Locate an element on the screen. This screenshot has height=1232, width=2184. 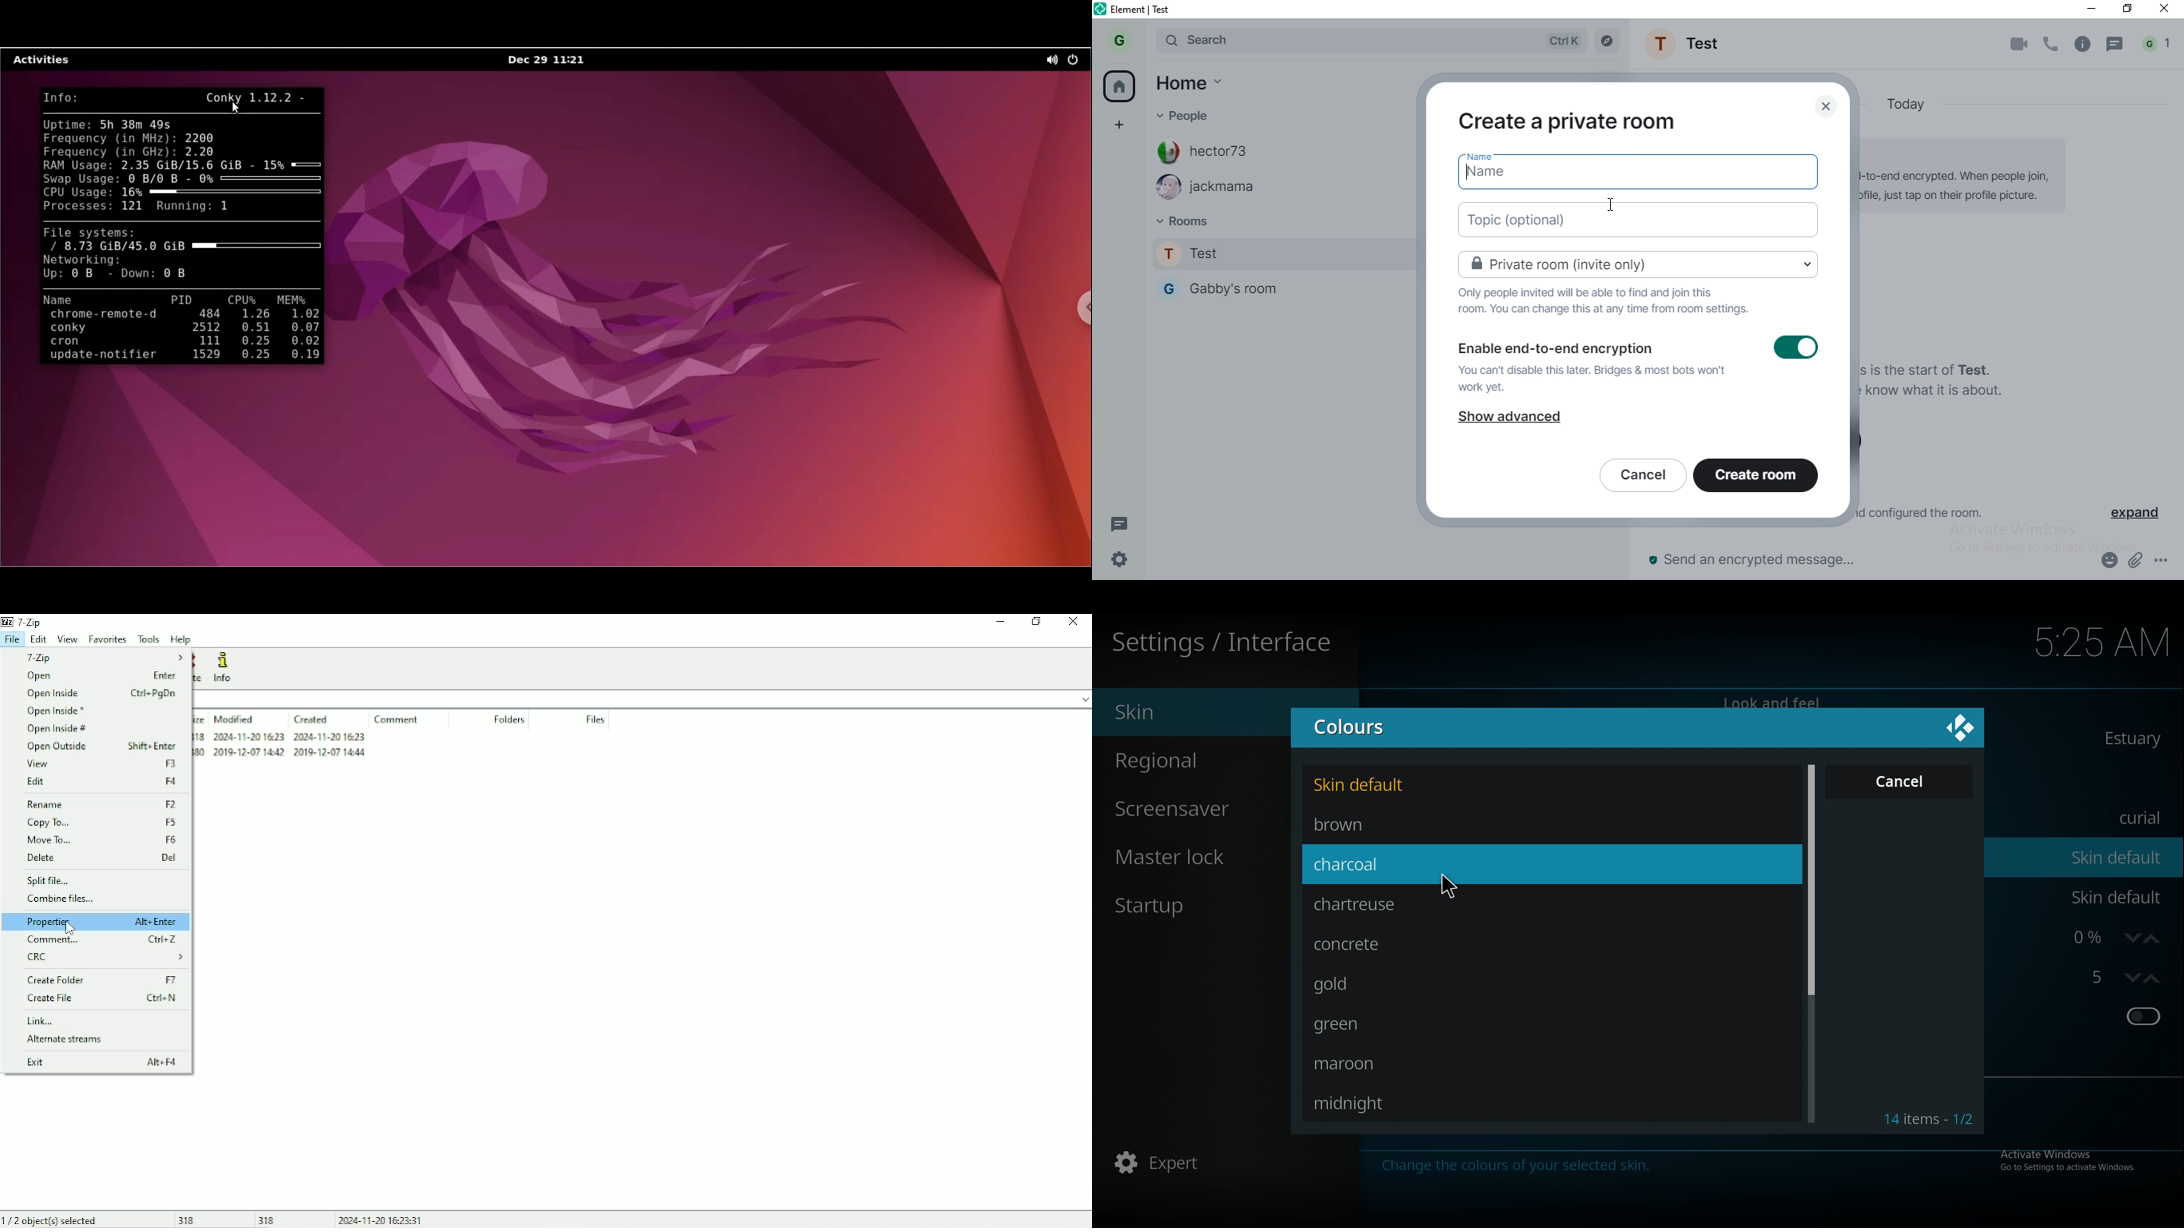
toggle on/off is located at coordinates (2144, 1018).